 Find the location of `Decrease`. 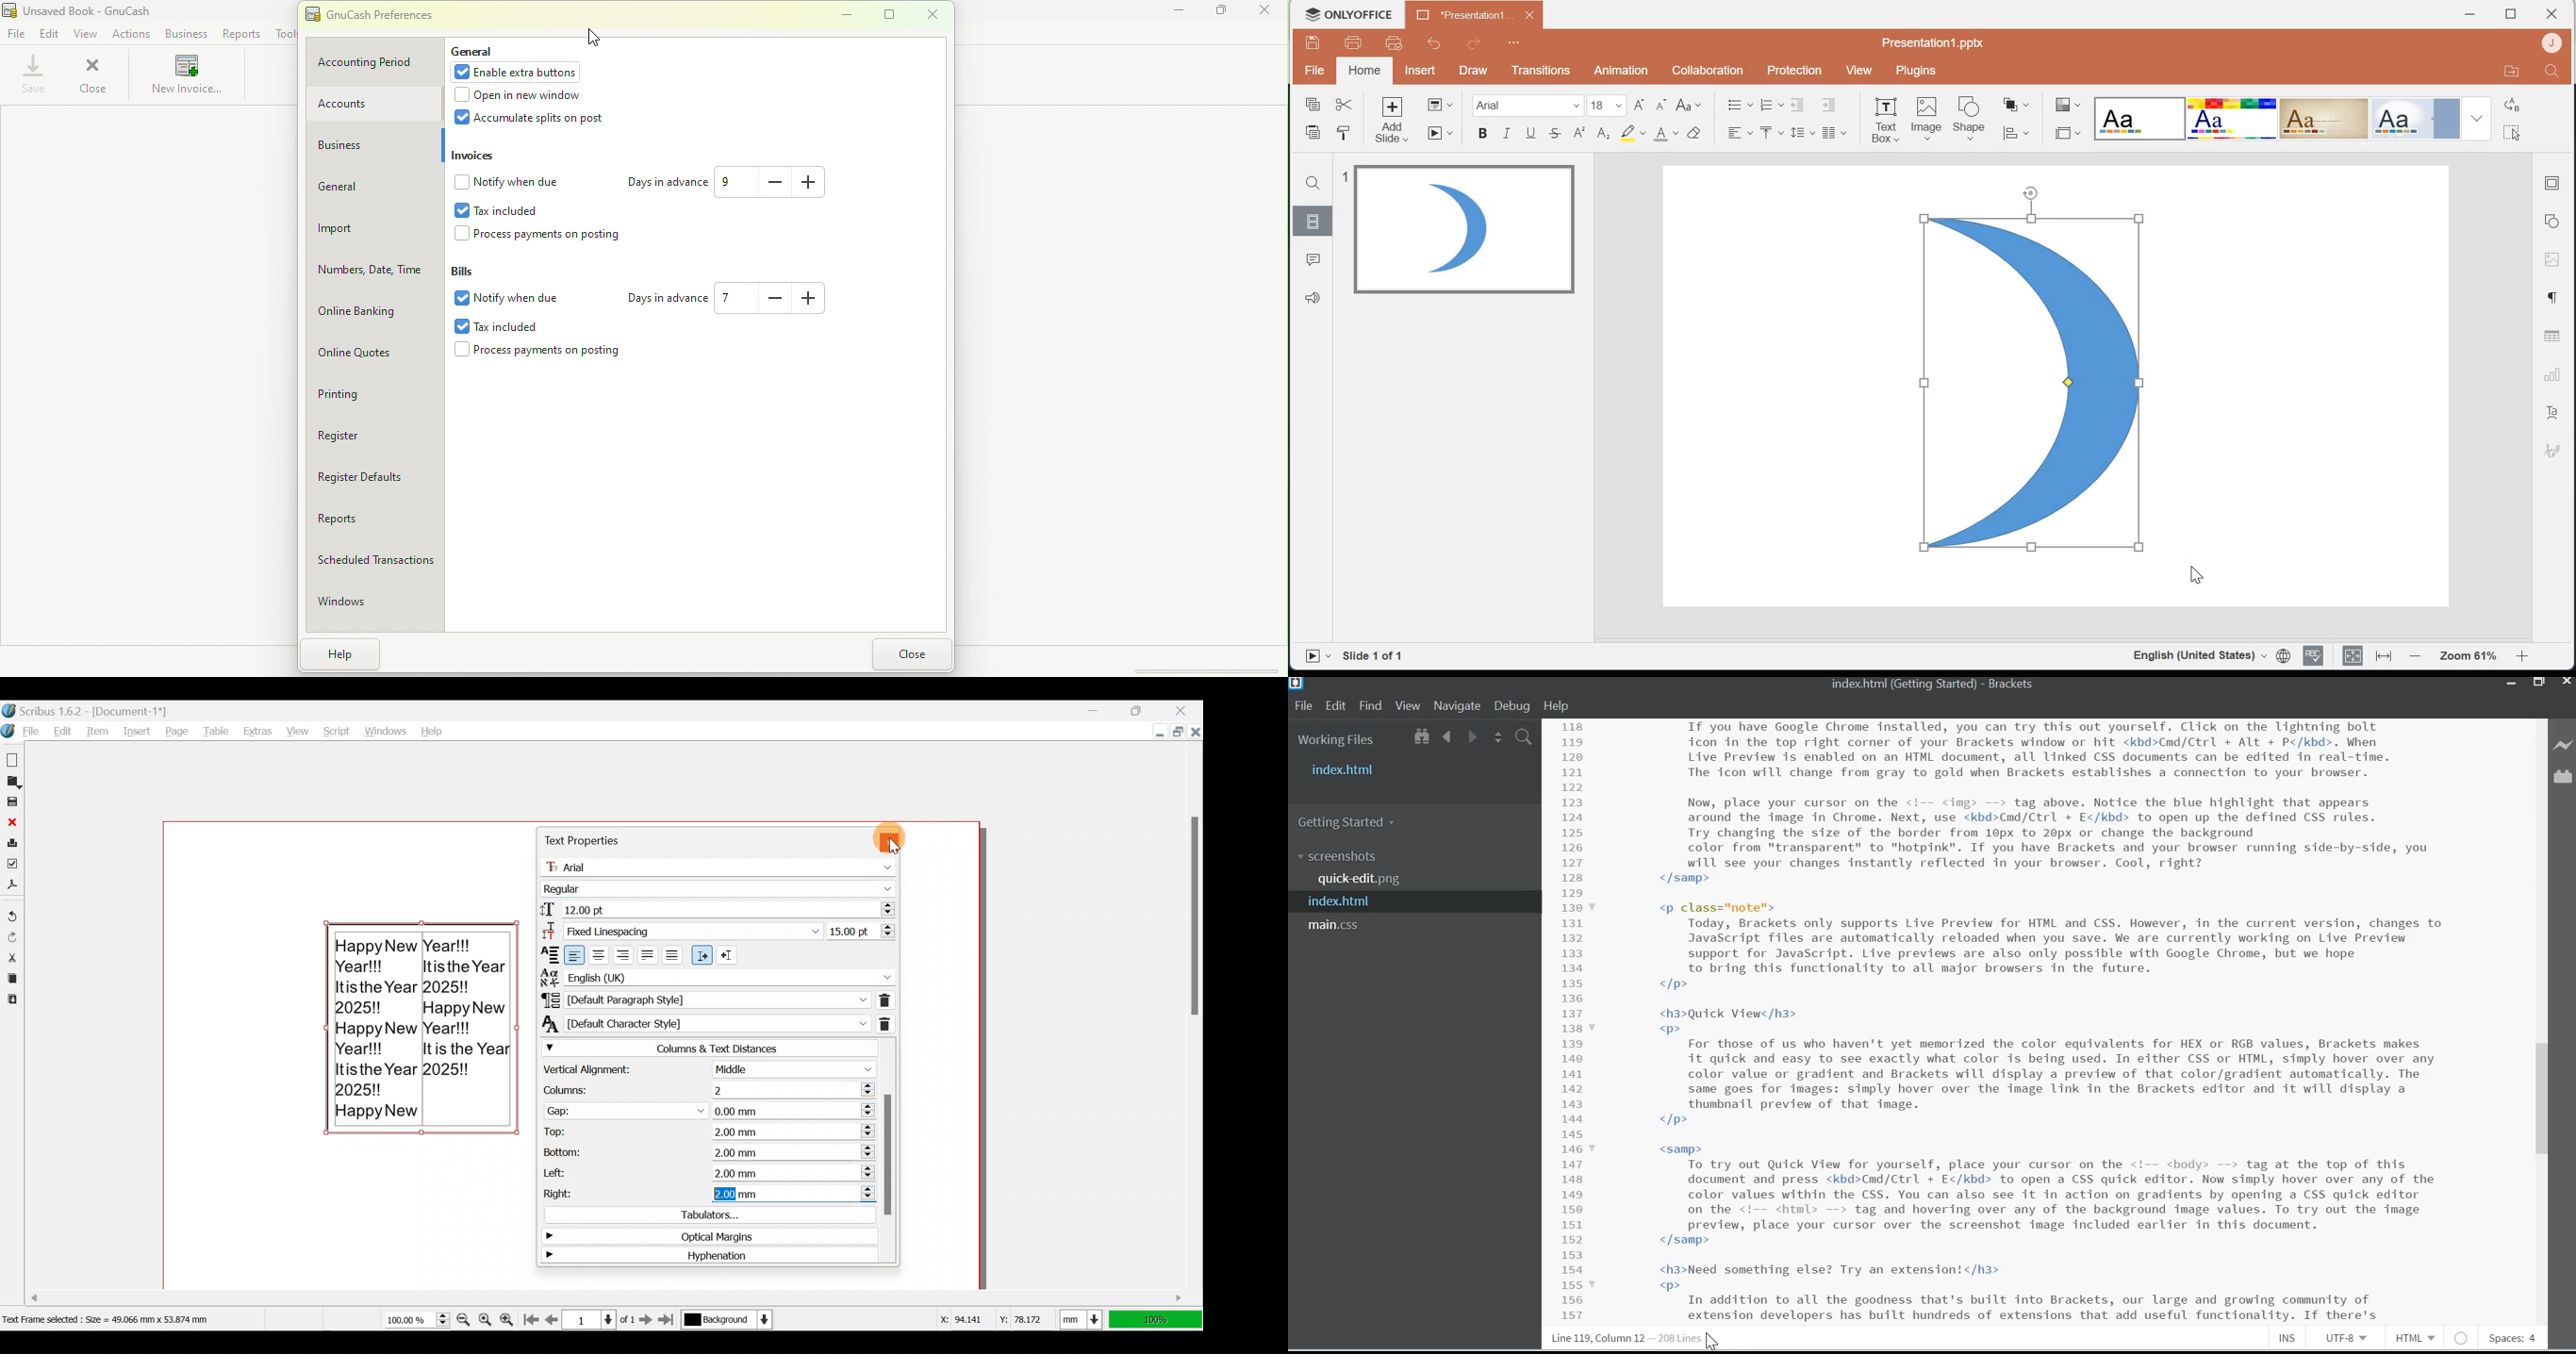

Decrease is located at coordinates (776, 298).